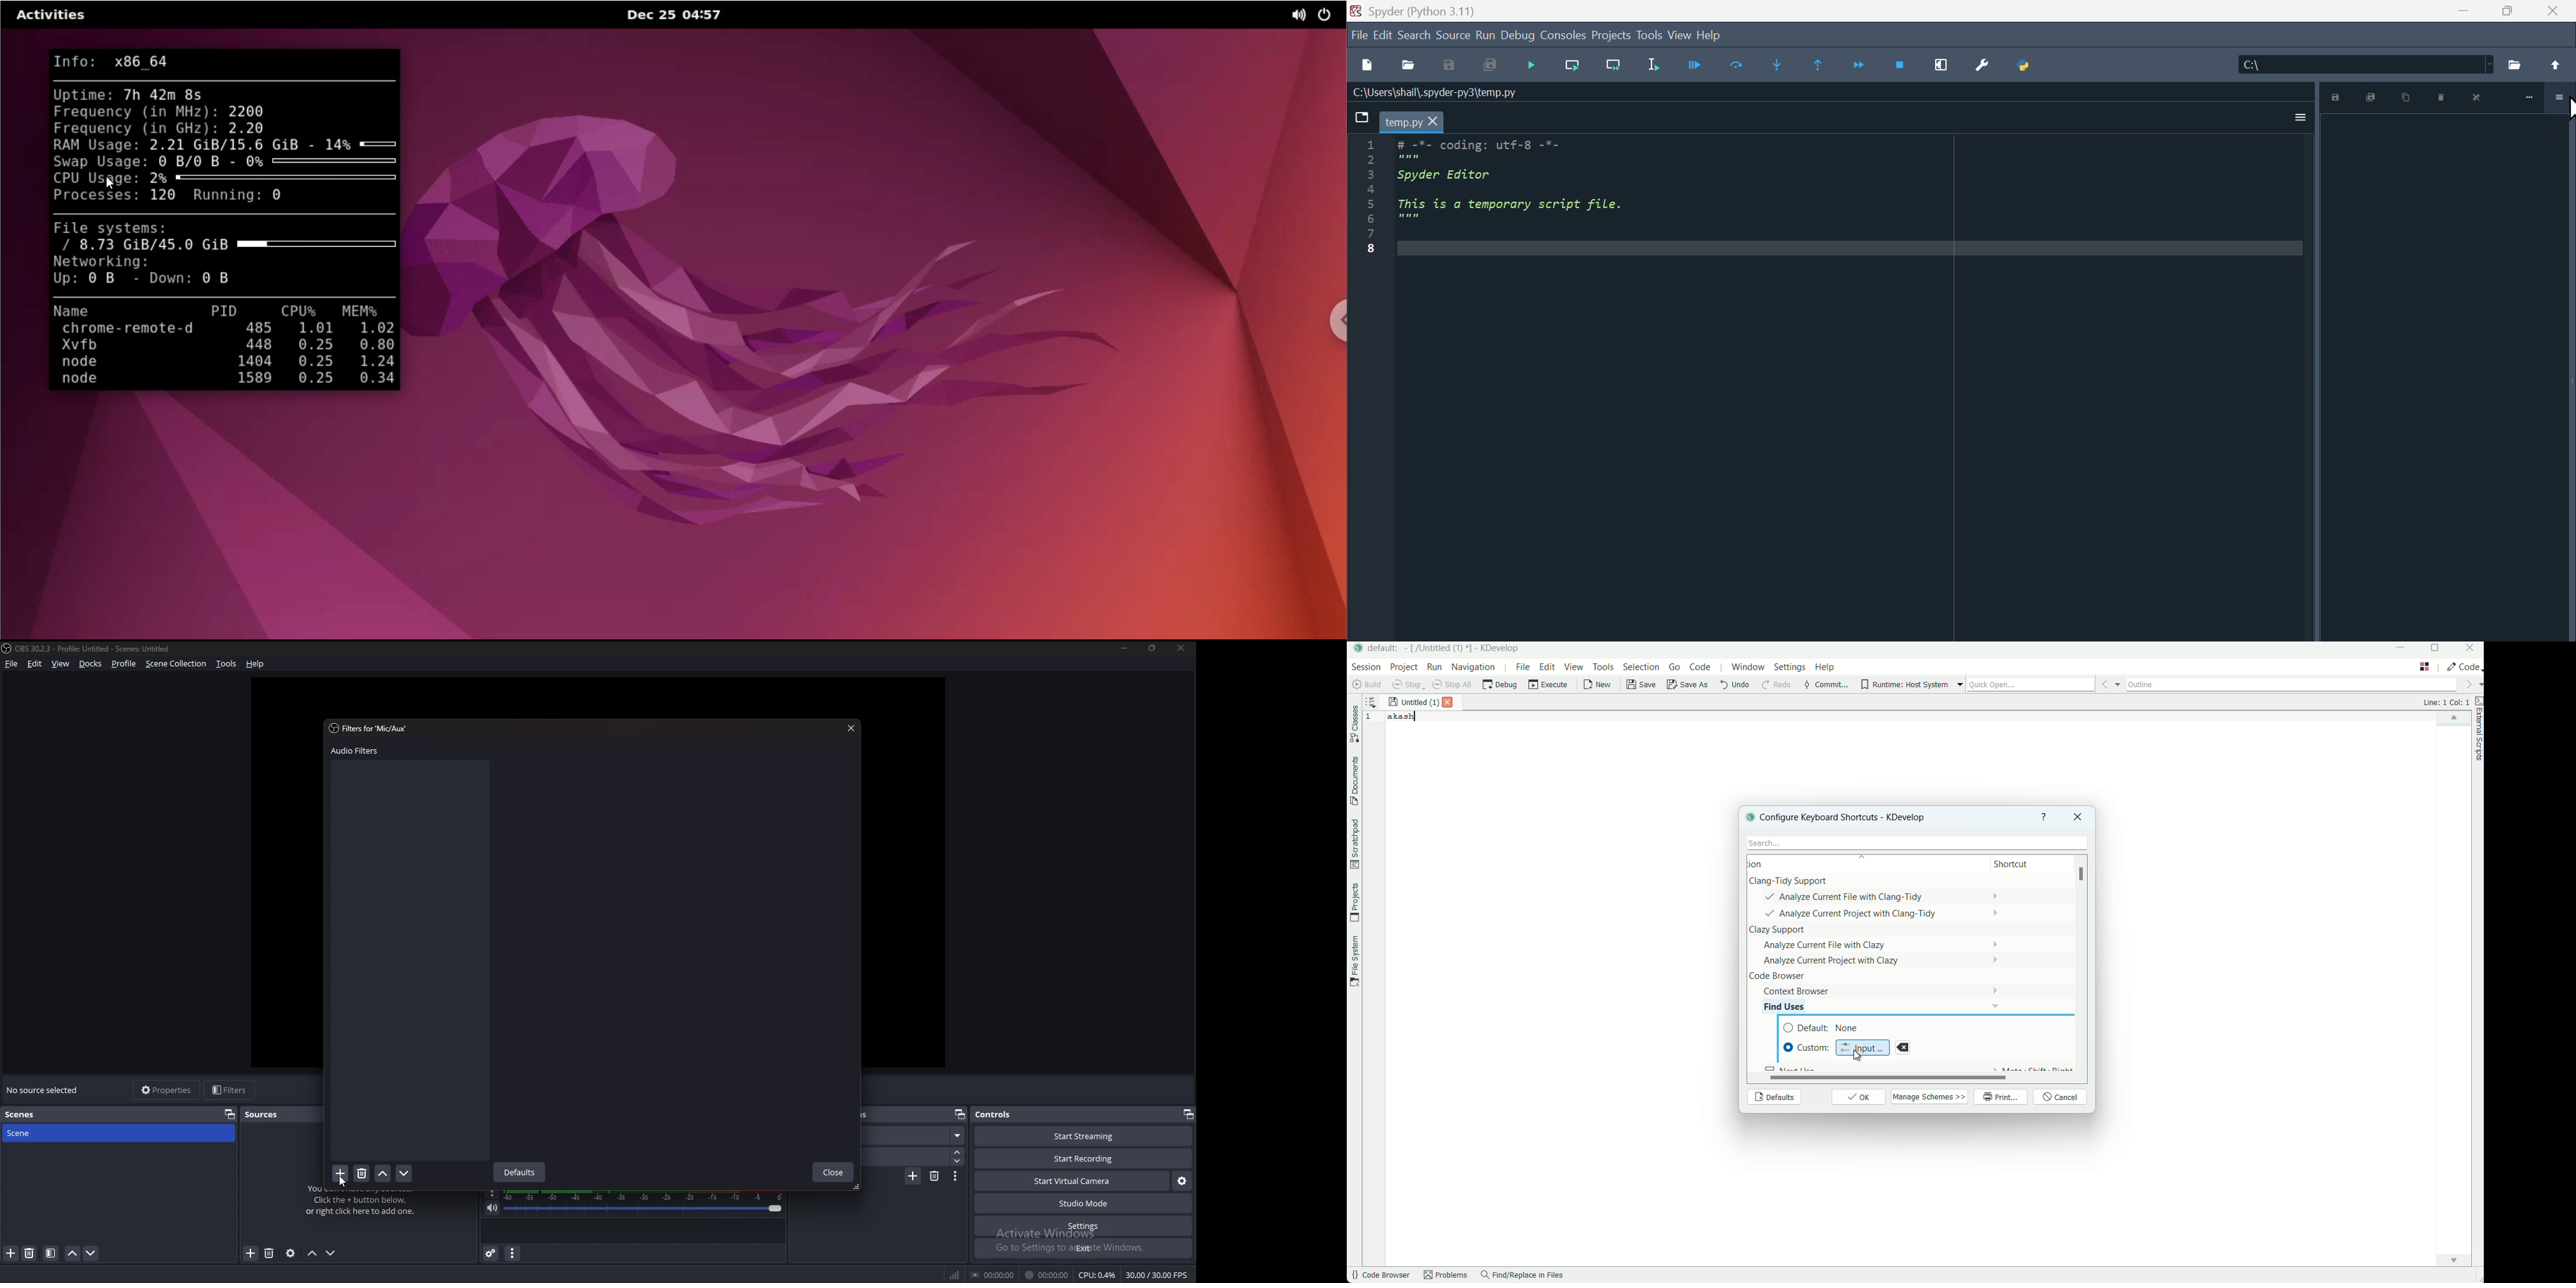 The image size is (2576, 1288). I want to click on code browser, so click(1379, 1276).